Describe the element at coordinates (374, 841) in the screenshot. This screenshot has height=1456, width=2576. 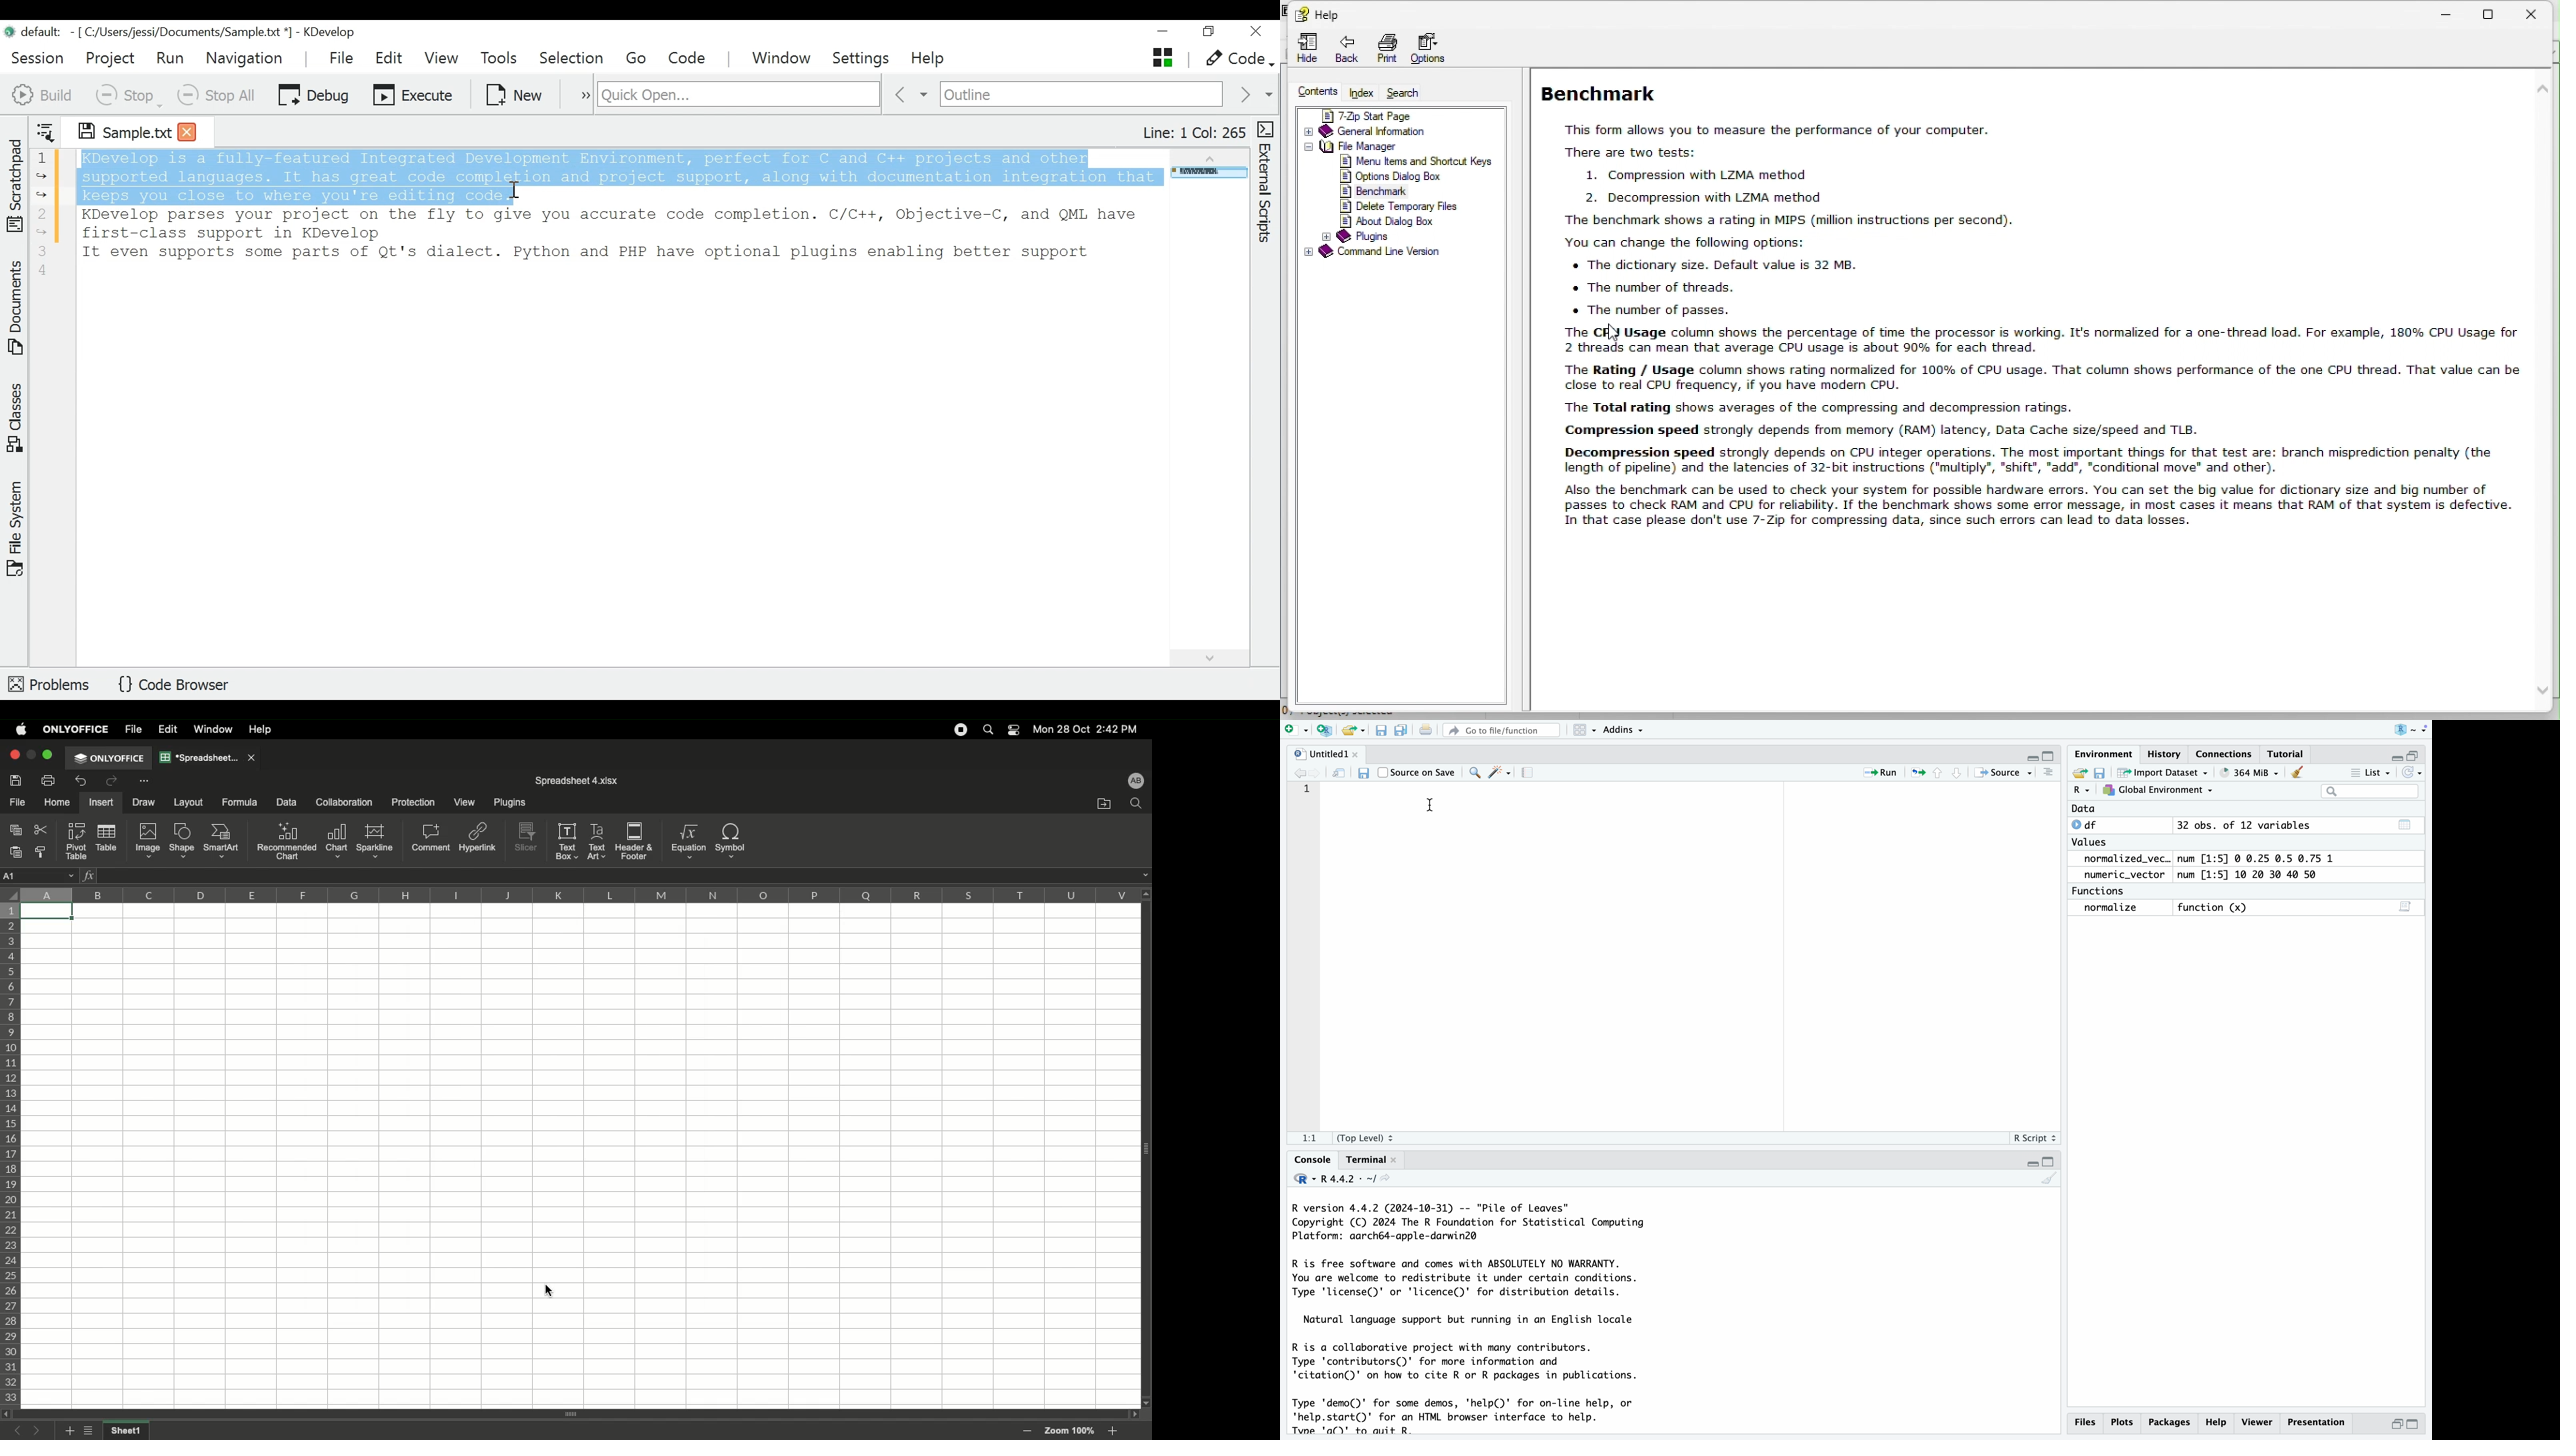
I see `Sparkline` at that location.